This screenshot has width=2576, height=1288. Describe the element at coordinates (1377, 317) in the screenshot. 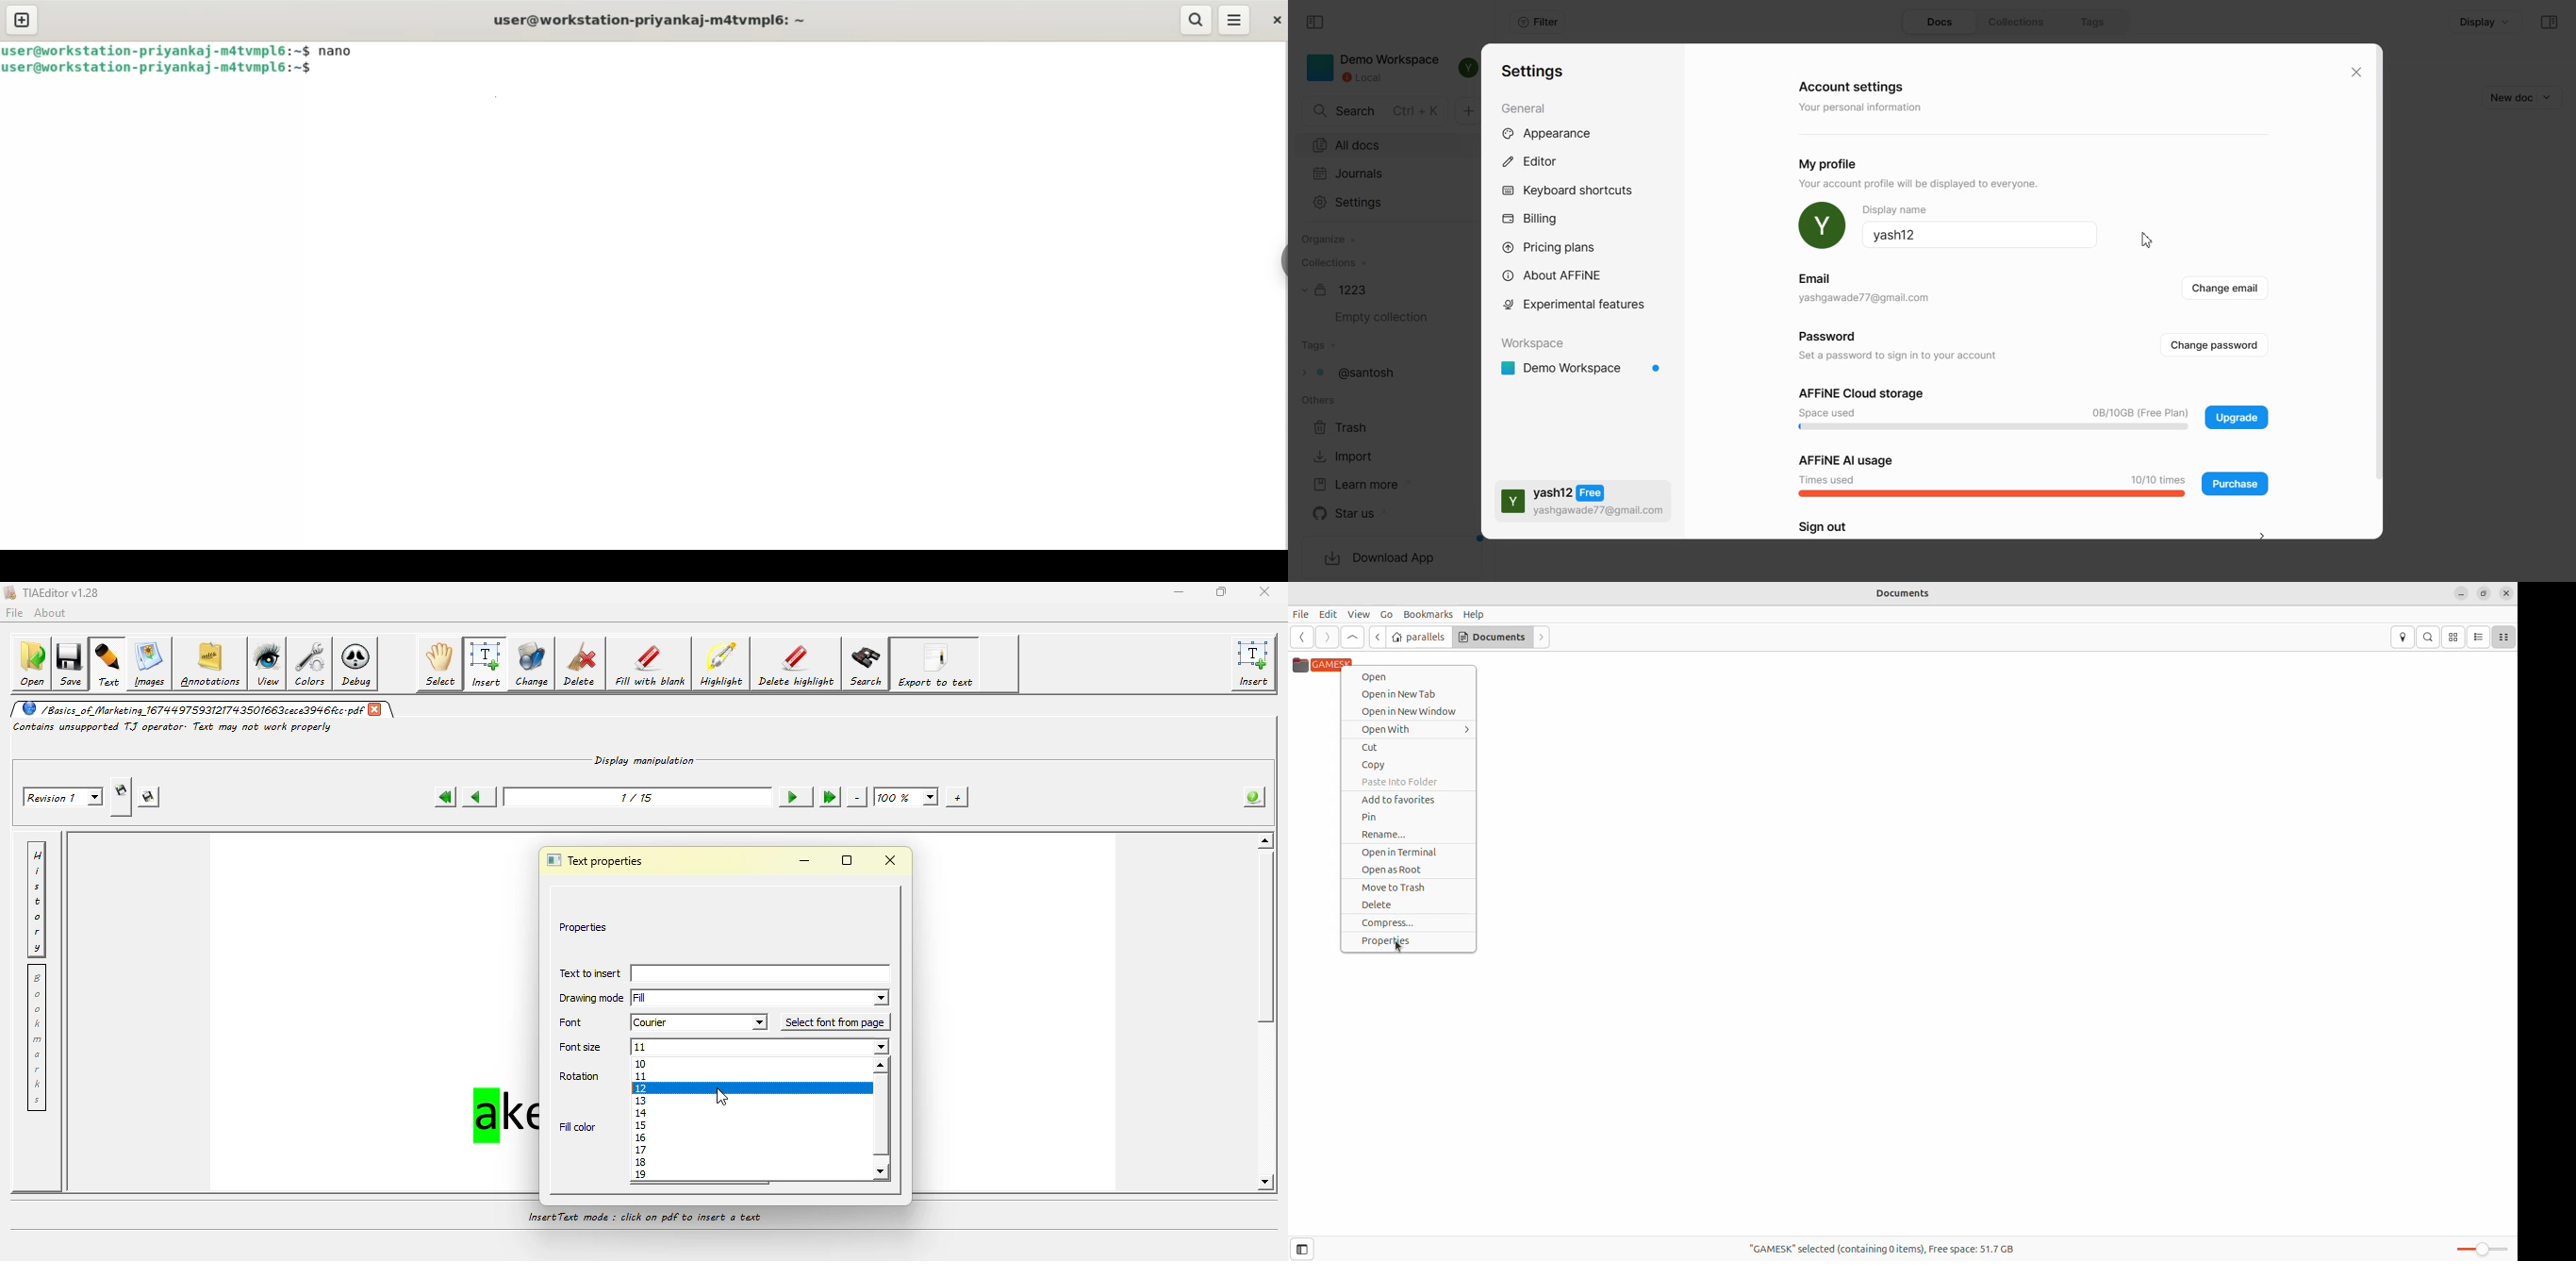

I see `Empty collection` at that location.